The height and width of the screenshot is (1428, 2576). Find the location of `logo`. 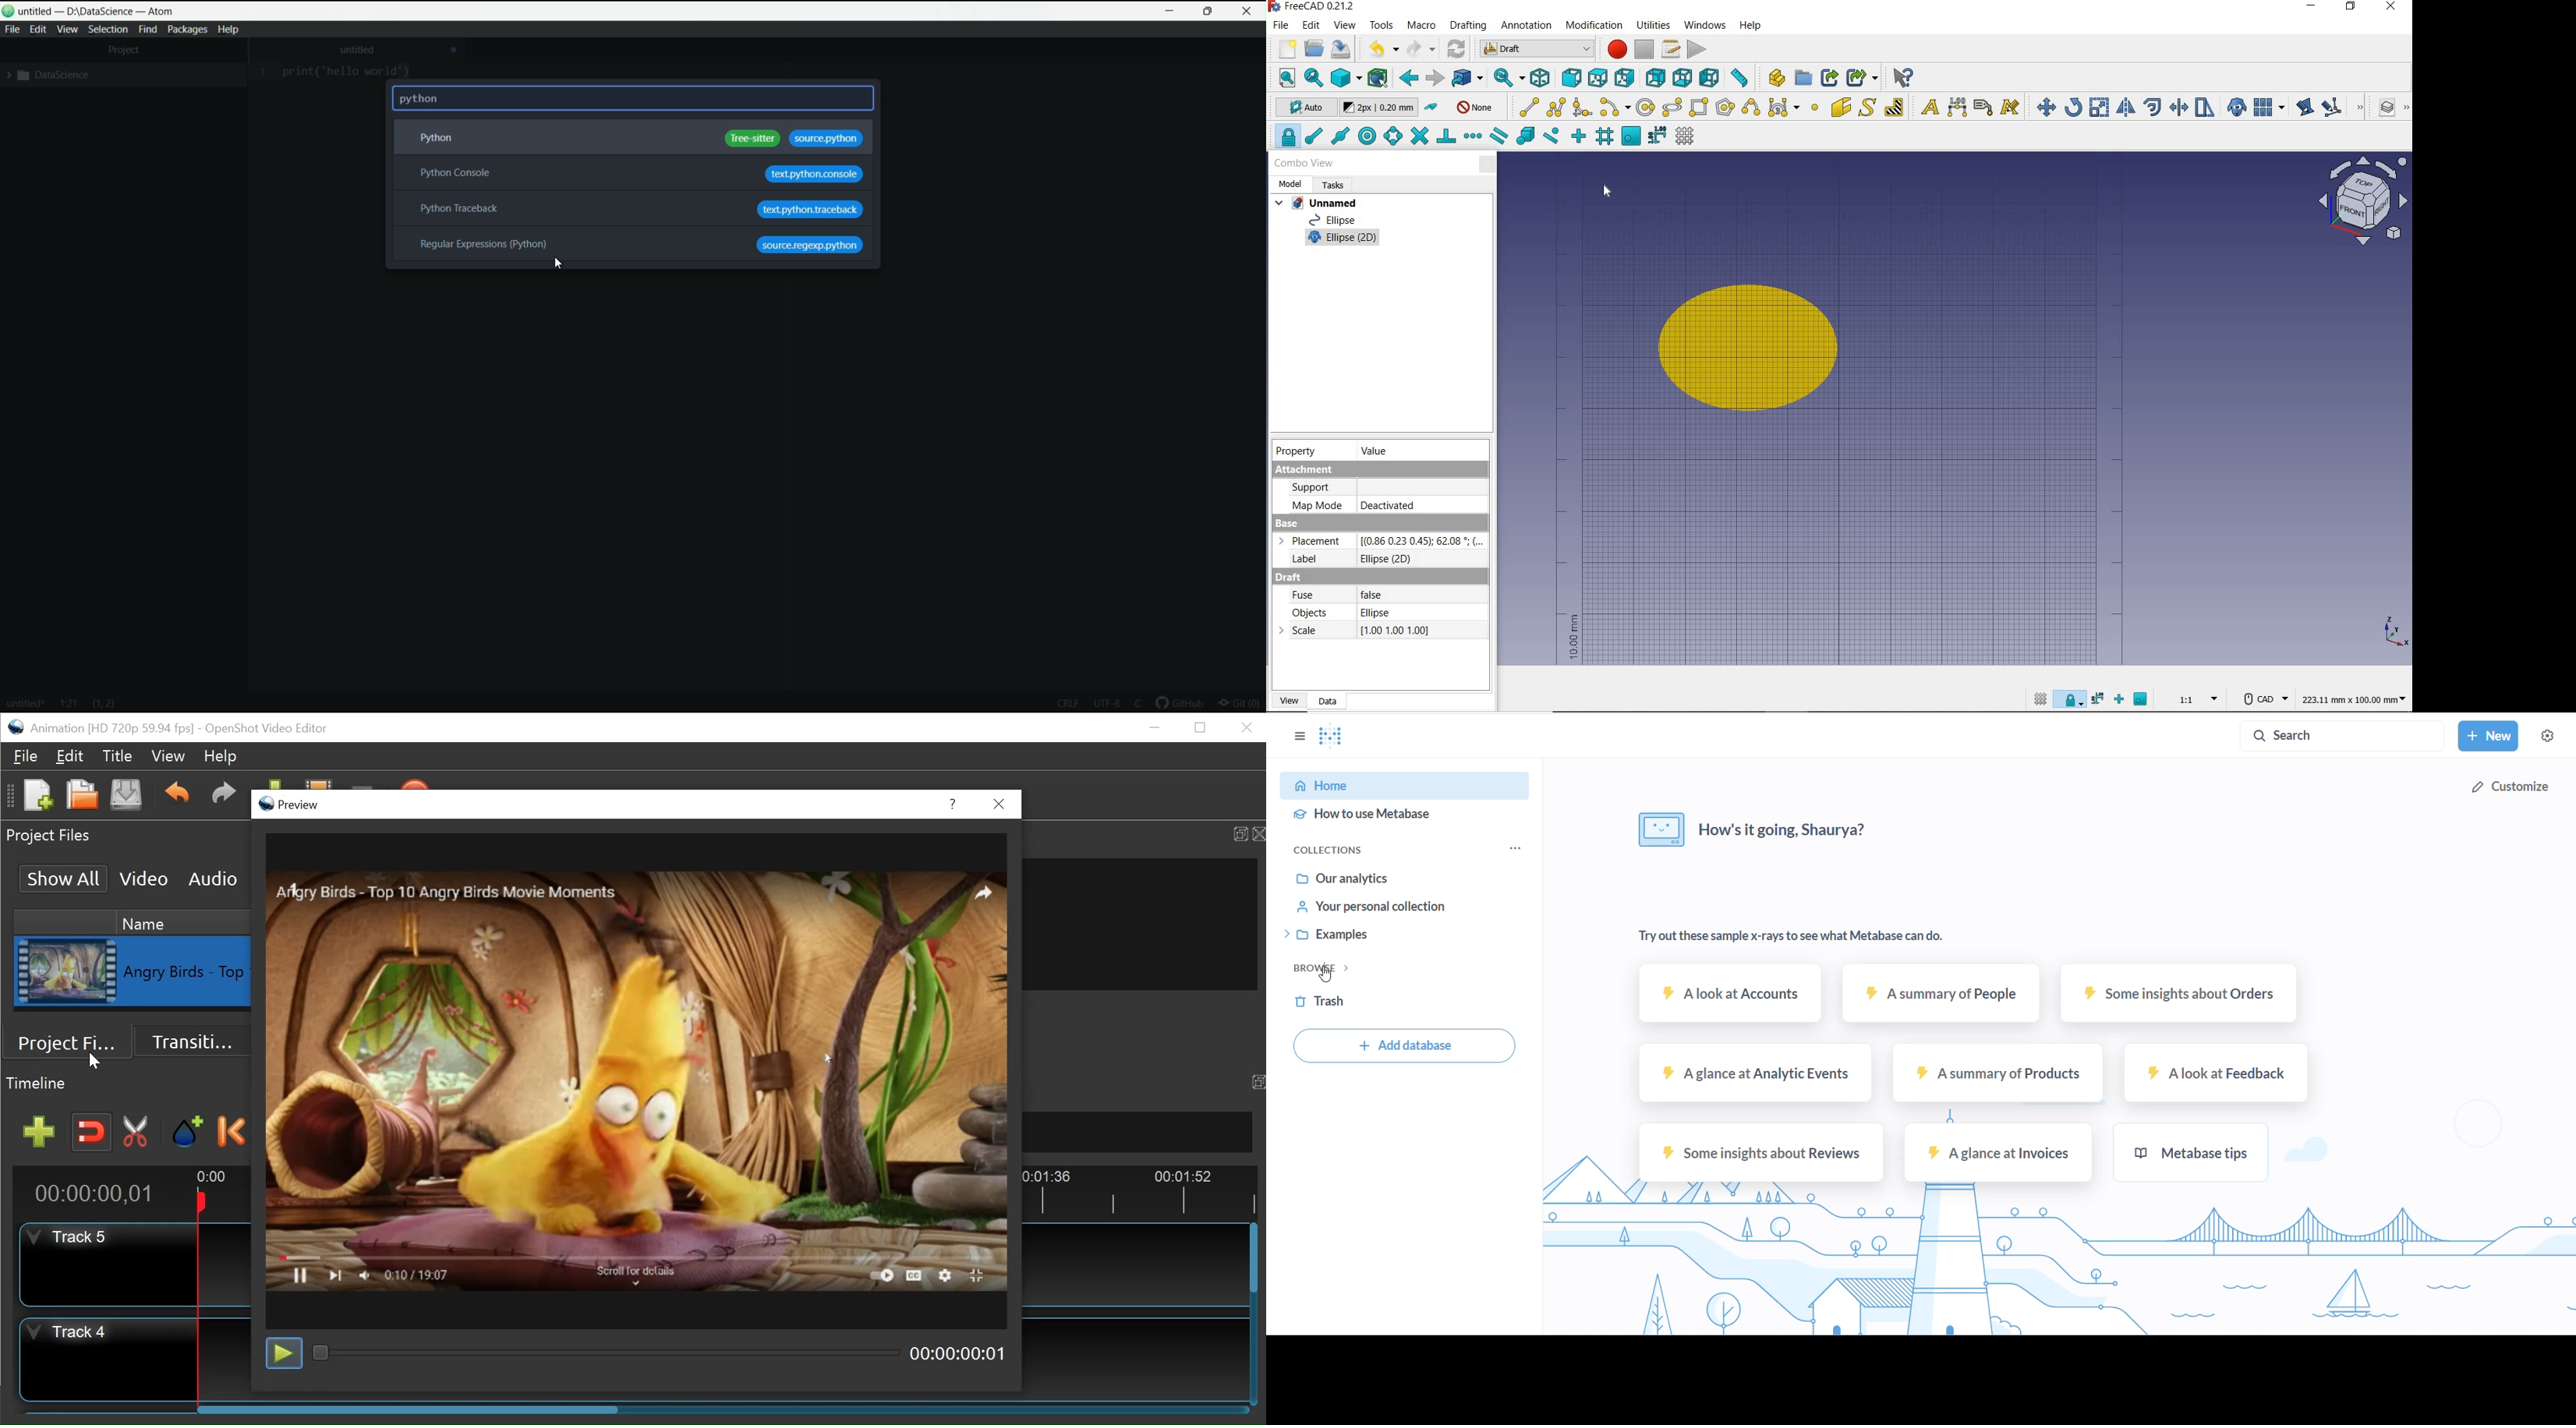

logo is located at coordinates (9, 11).